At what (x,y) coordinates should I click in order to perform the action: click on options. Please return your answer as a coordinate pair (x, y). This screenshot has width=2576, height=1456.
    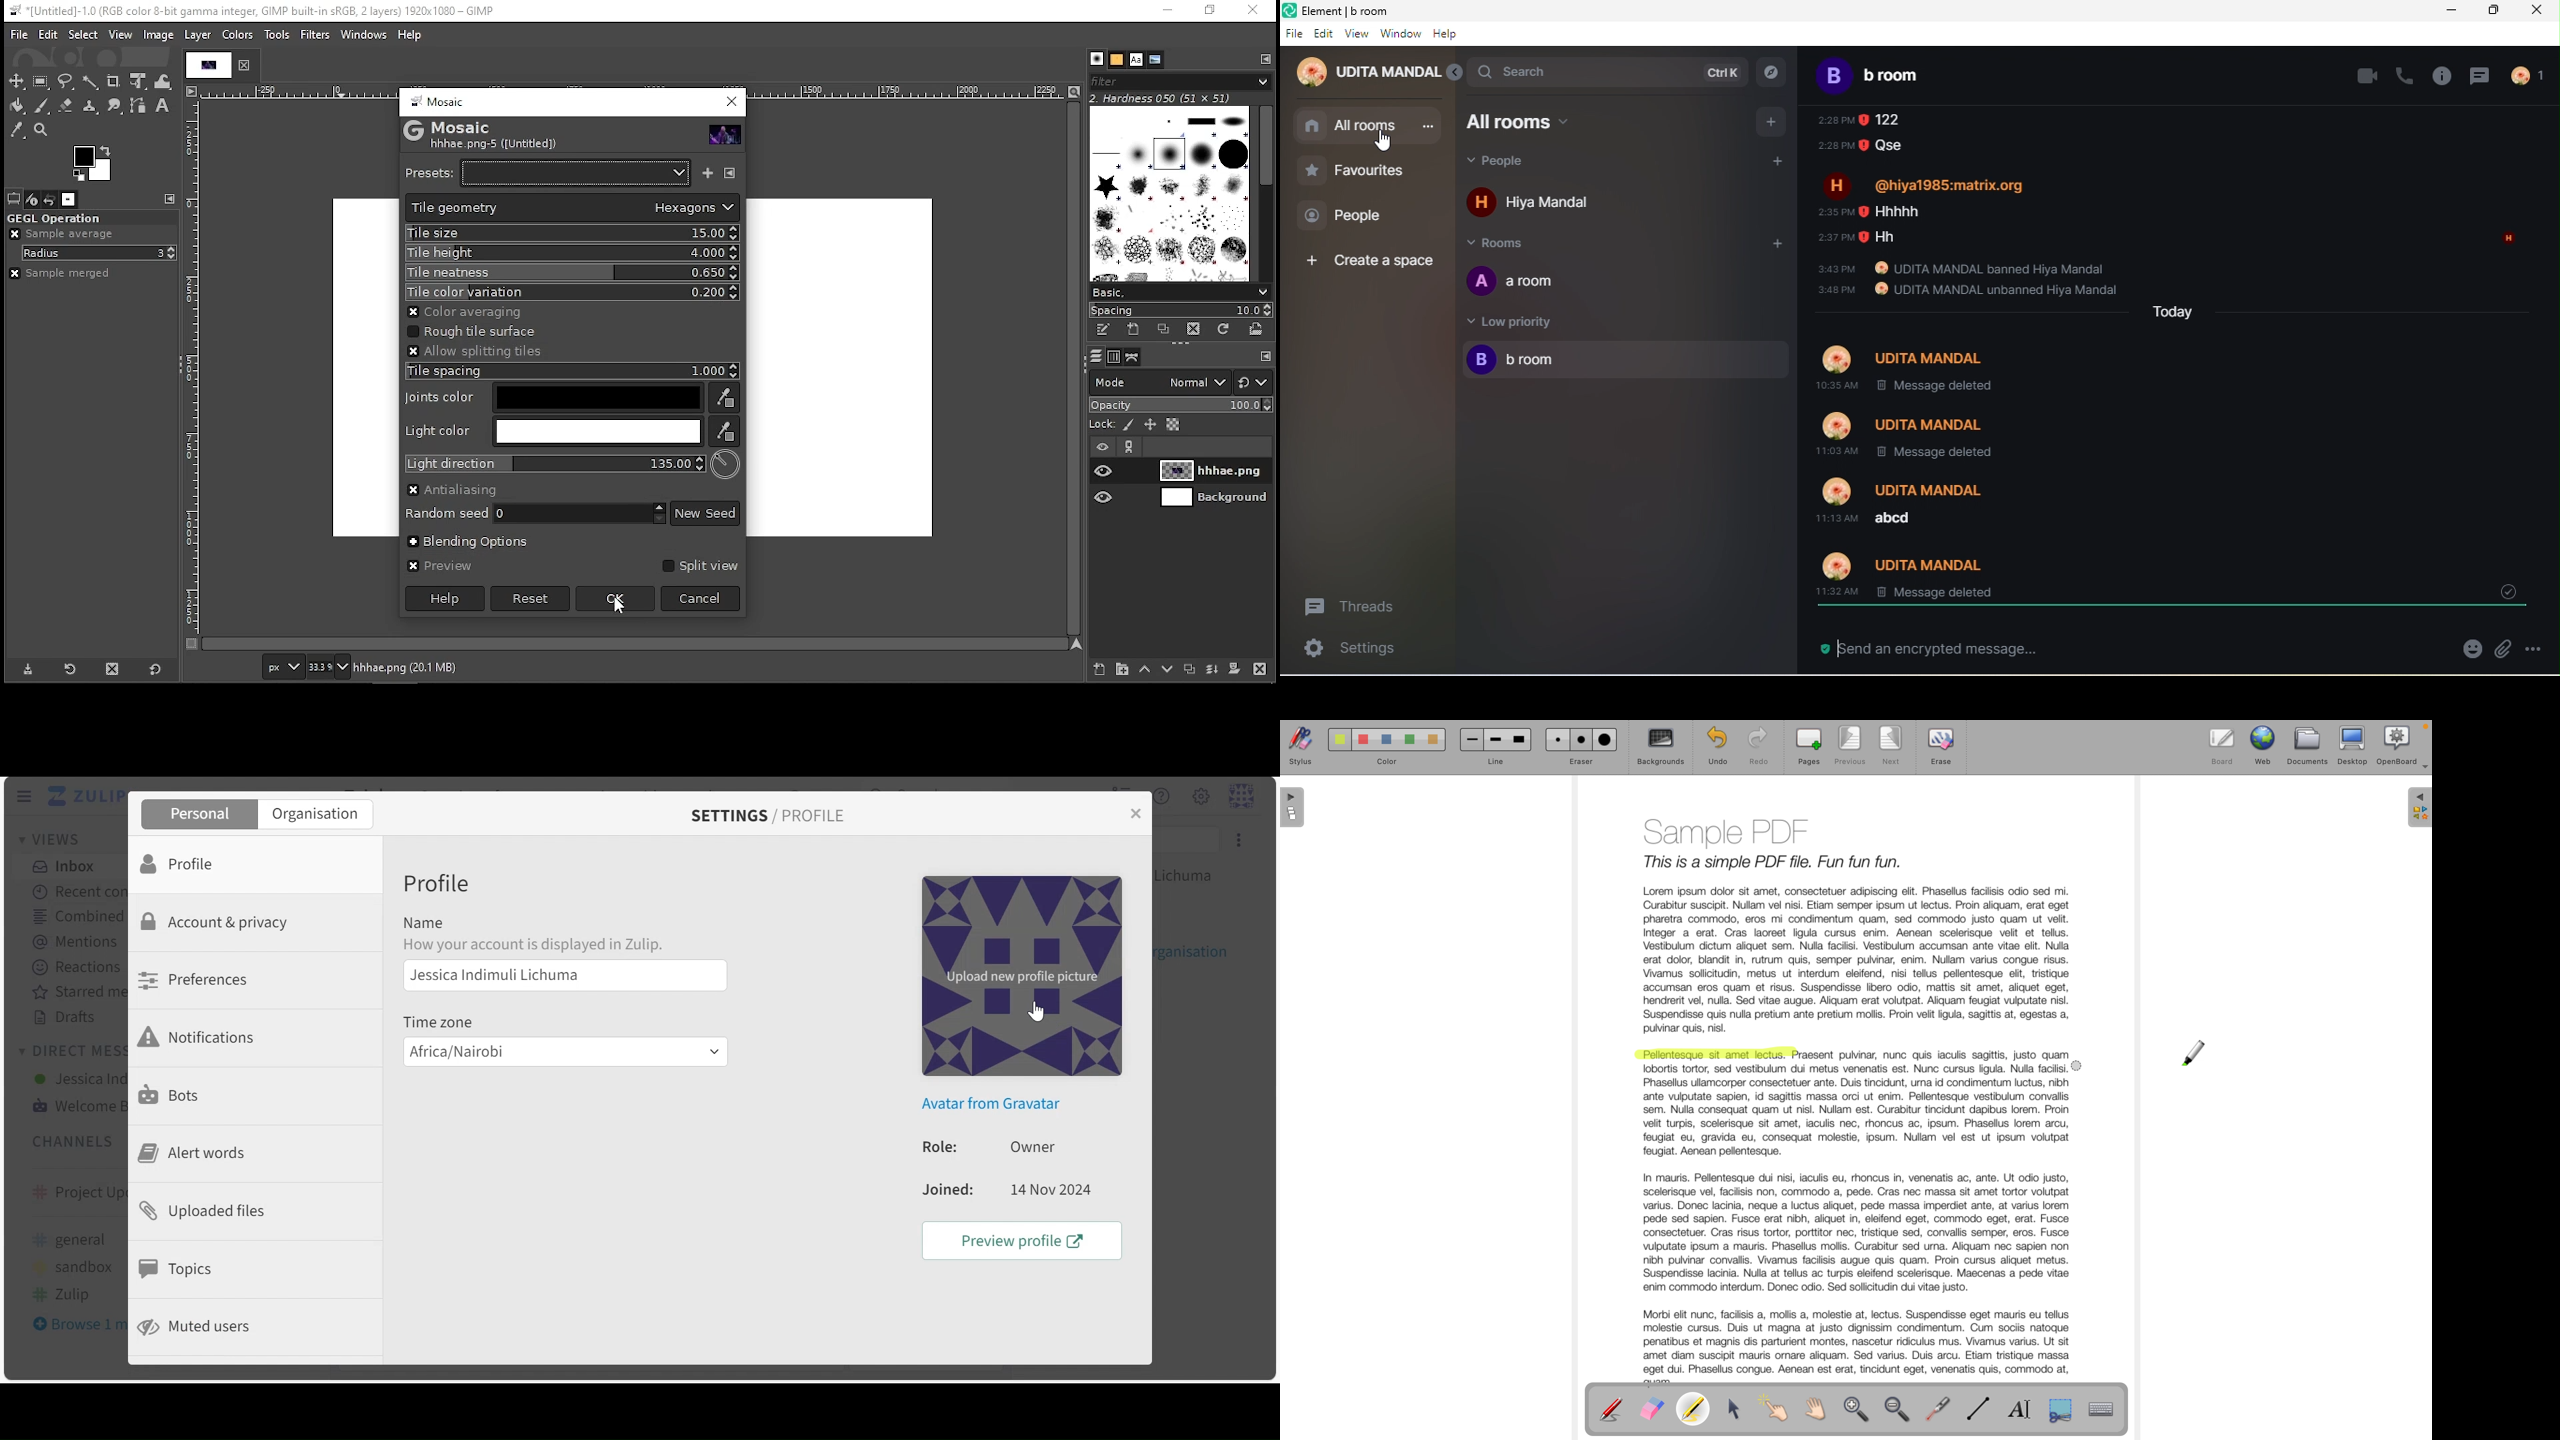
    Looking at the image, I should click on (2541, 649).